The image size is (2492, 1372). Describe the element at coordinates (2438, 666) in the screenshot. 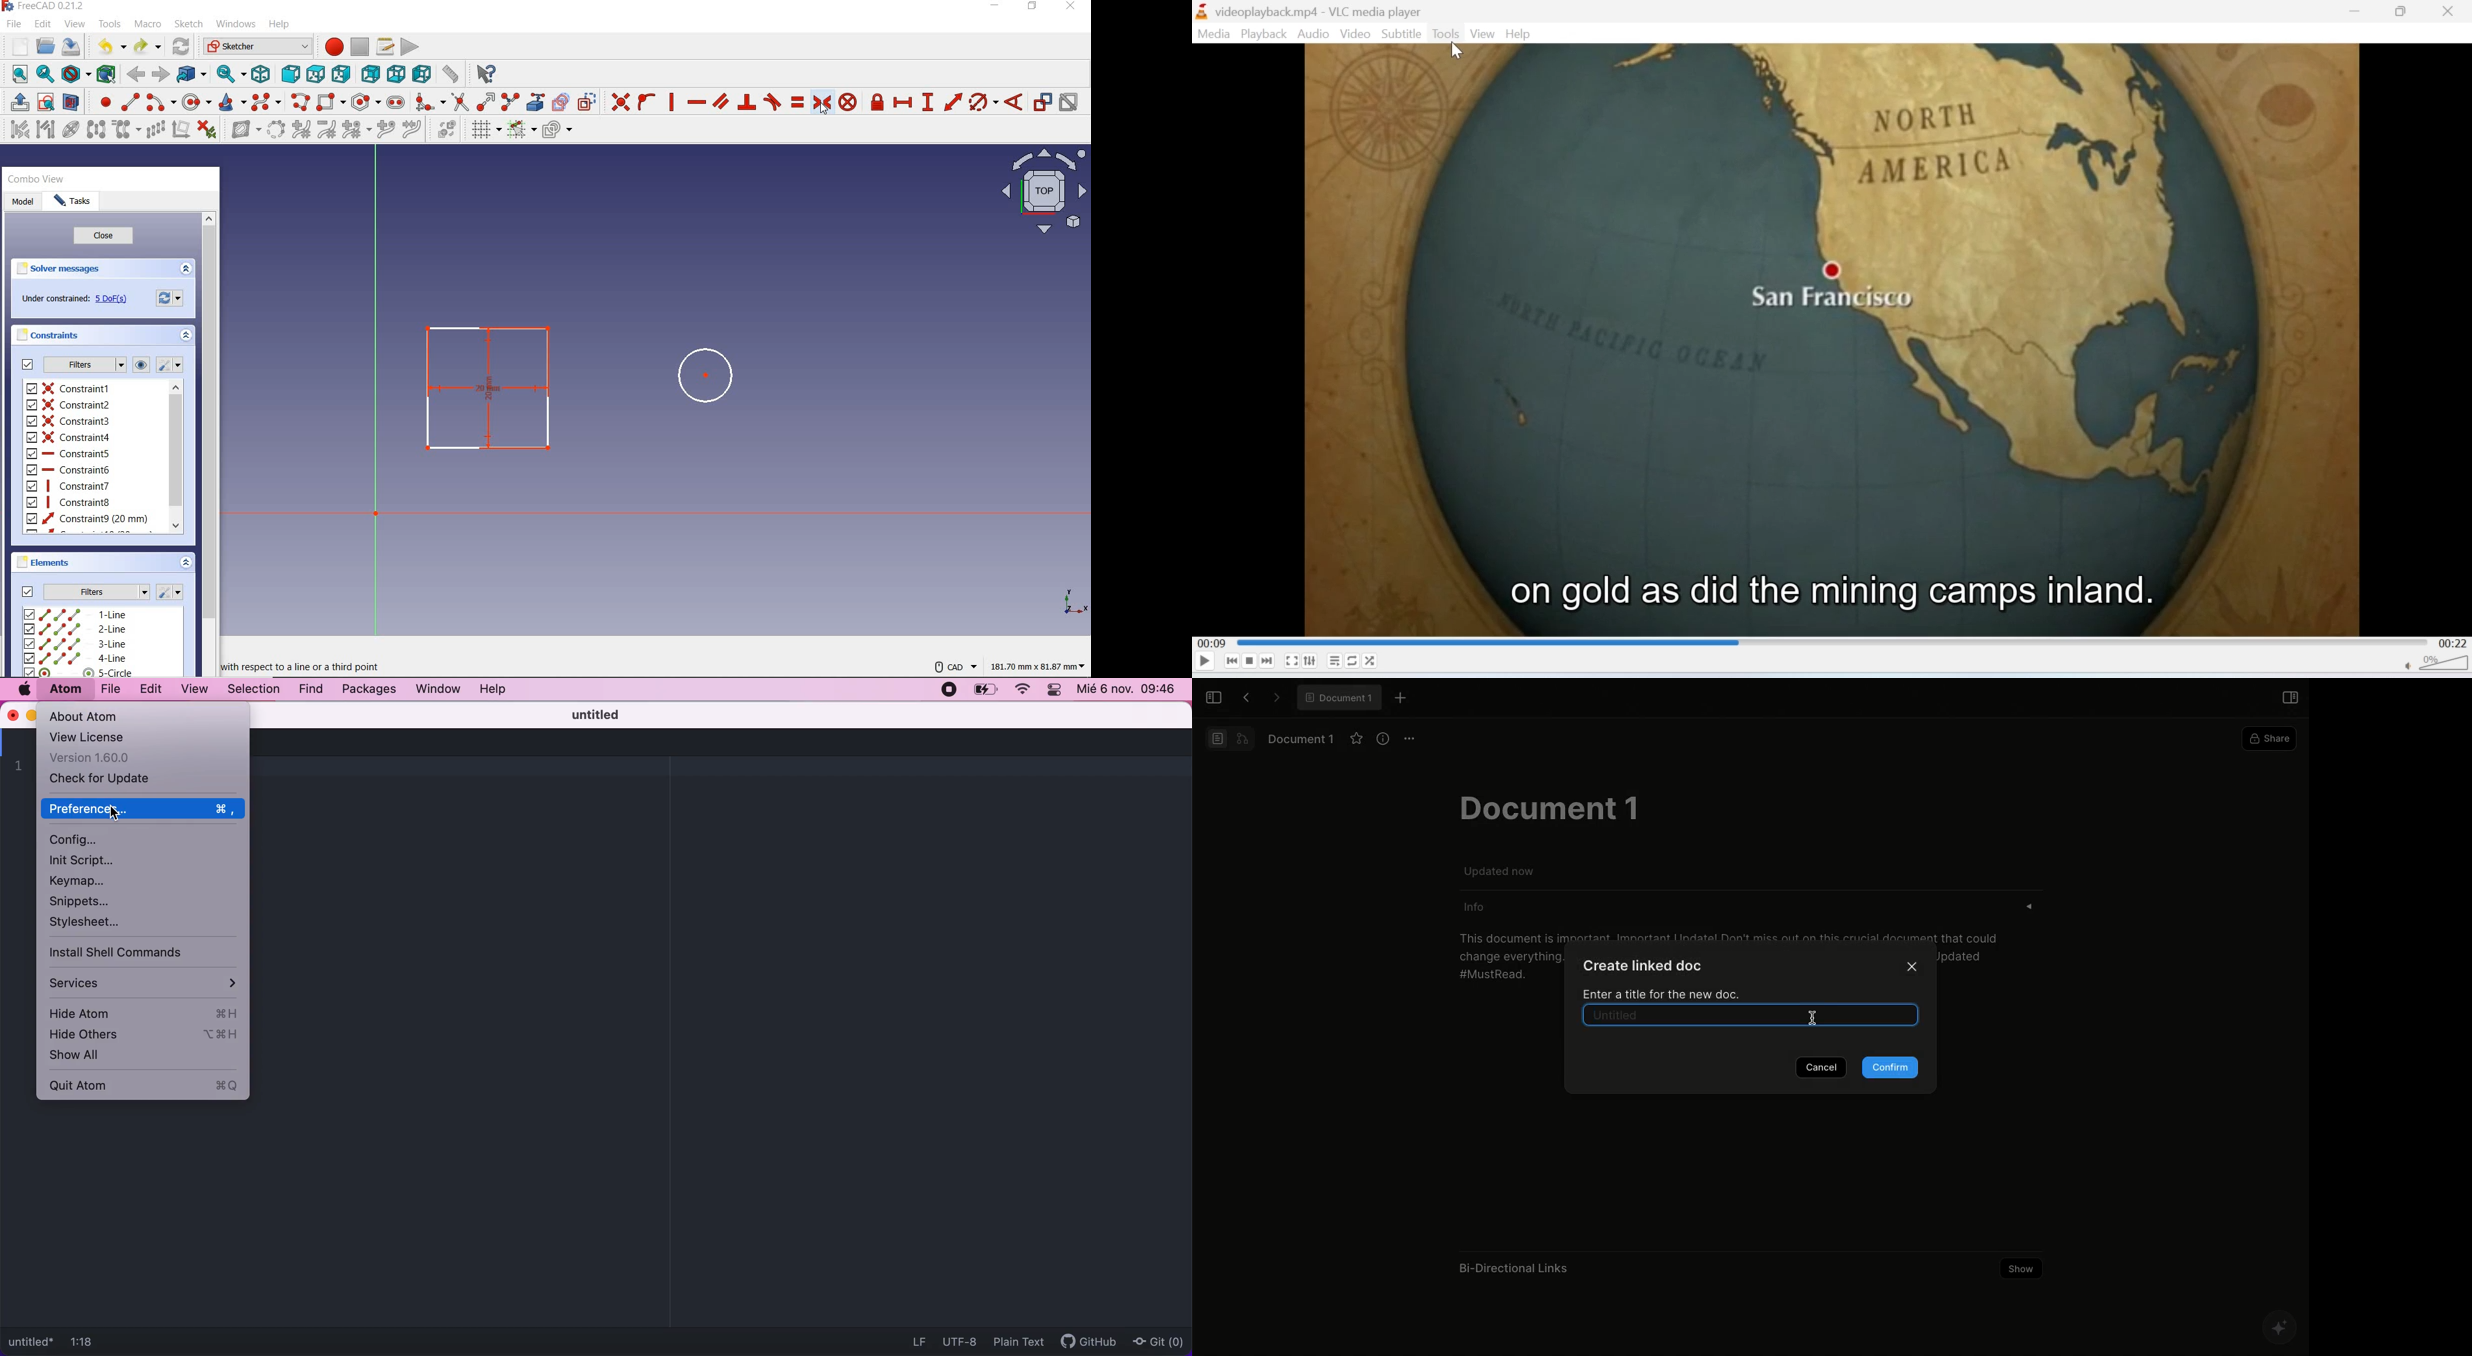

I see `Volume` at that location.